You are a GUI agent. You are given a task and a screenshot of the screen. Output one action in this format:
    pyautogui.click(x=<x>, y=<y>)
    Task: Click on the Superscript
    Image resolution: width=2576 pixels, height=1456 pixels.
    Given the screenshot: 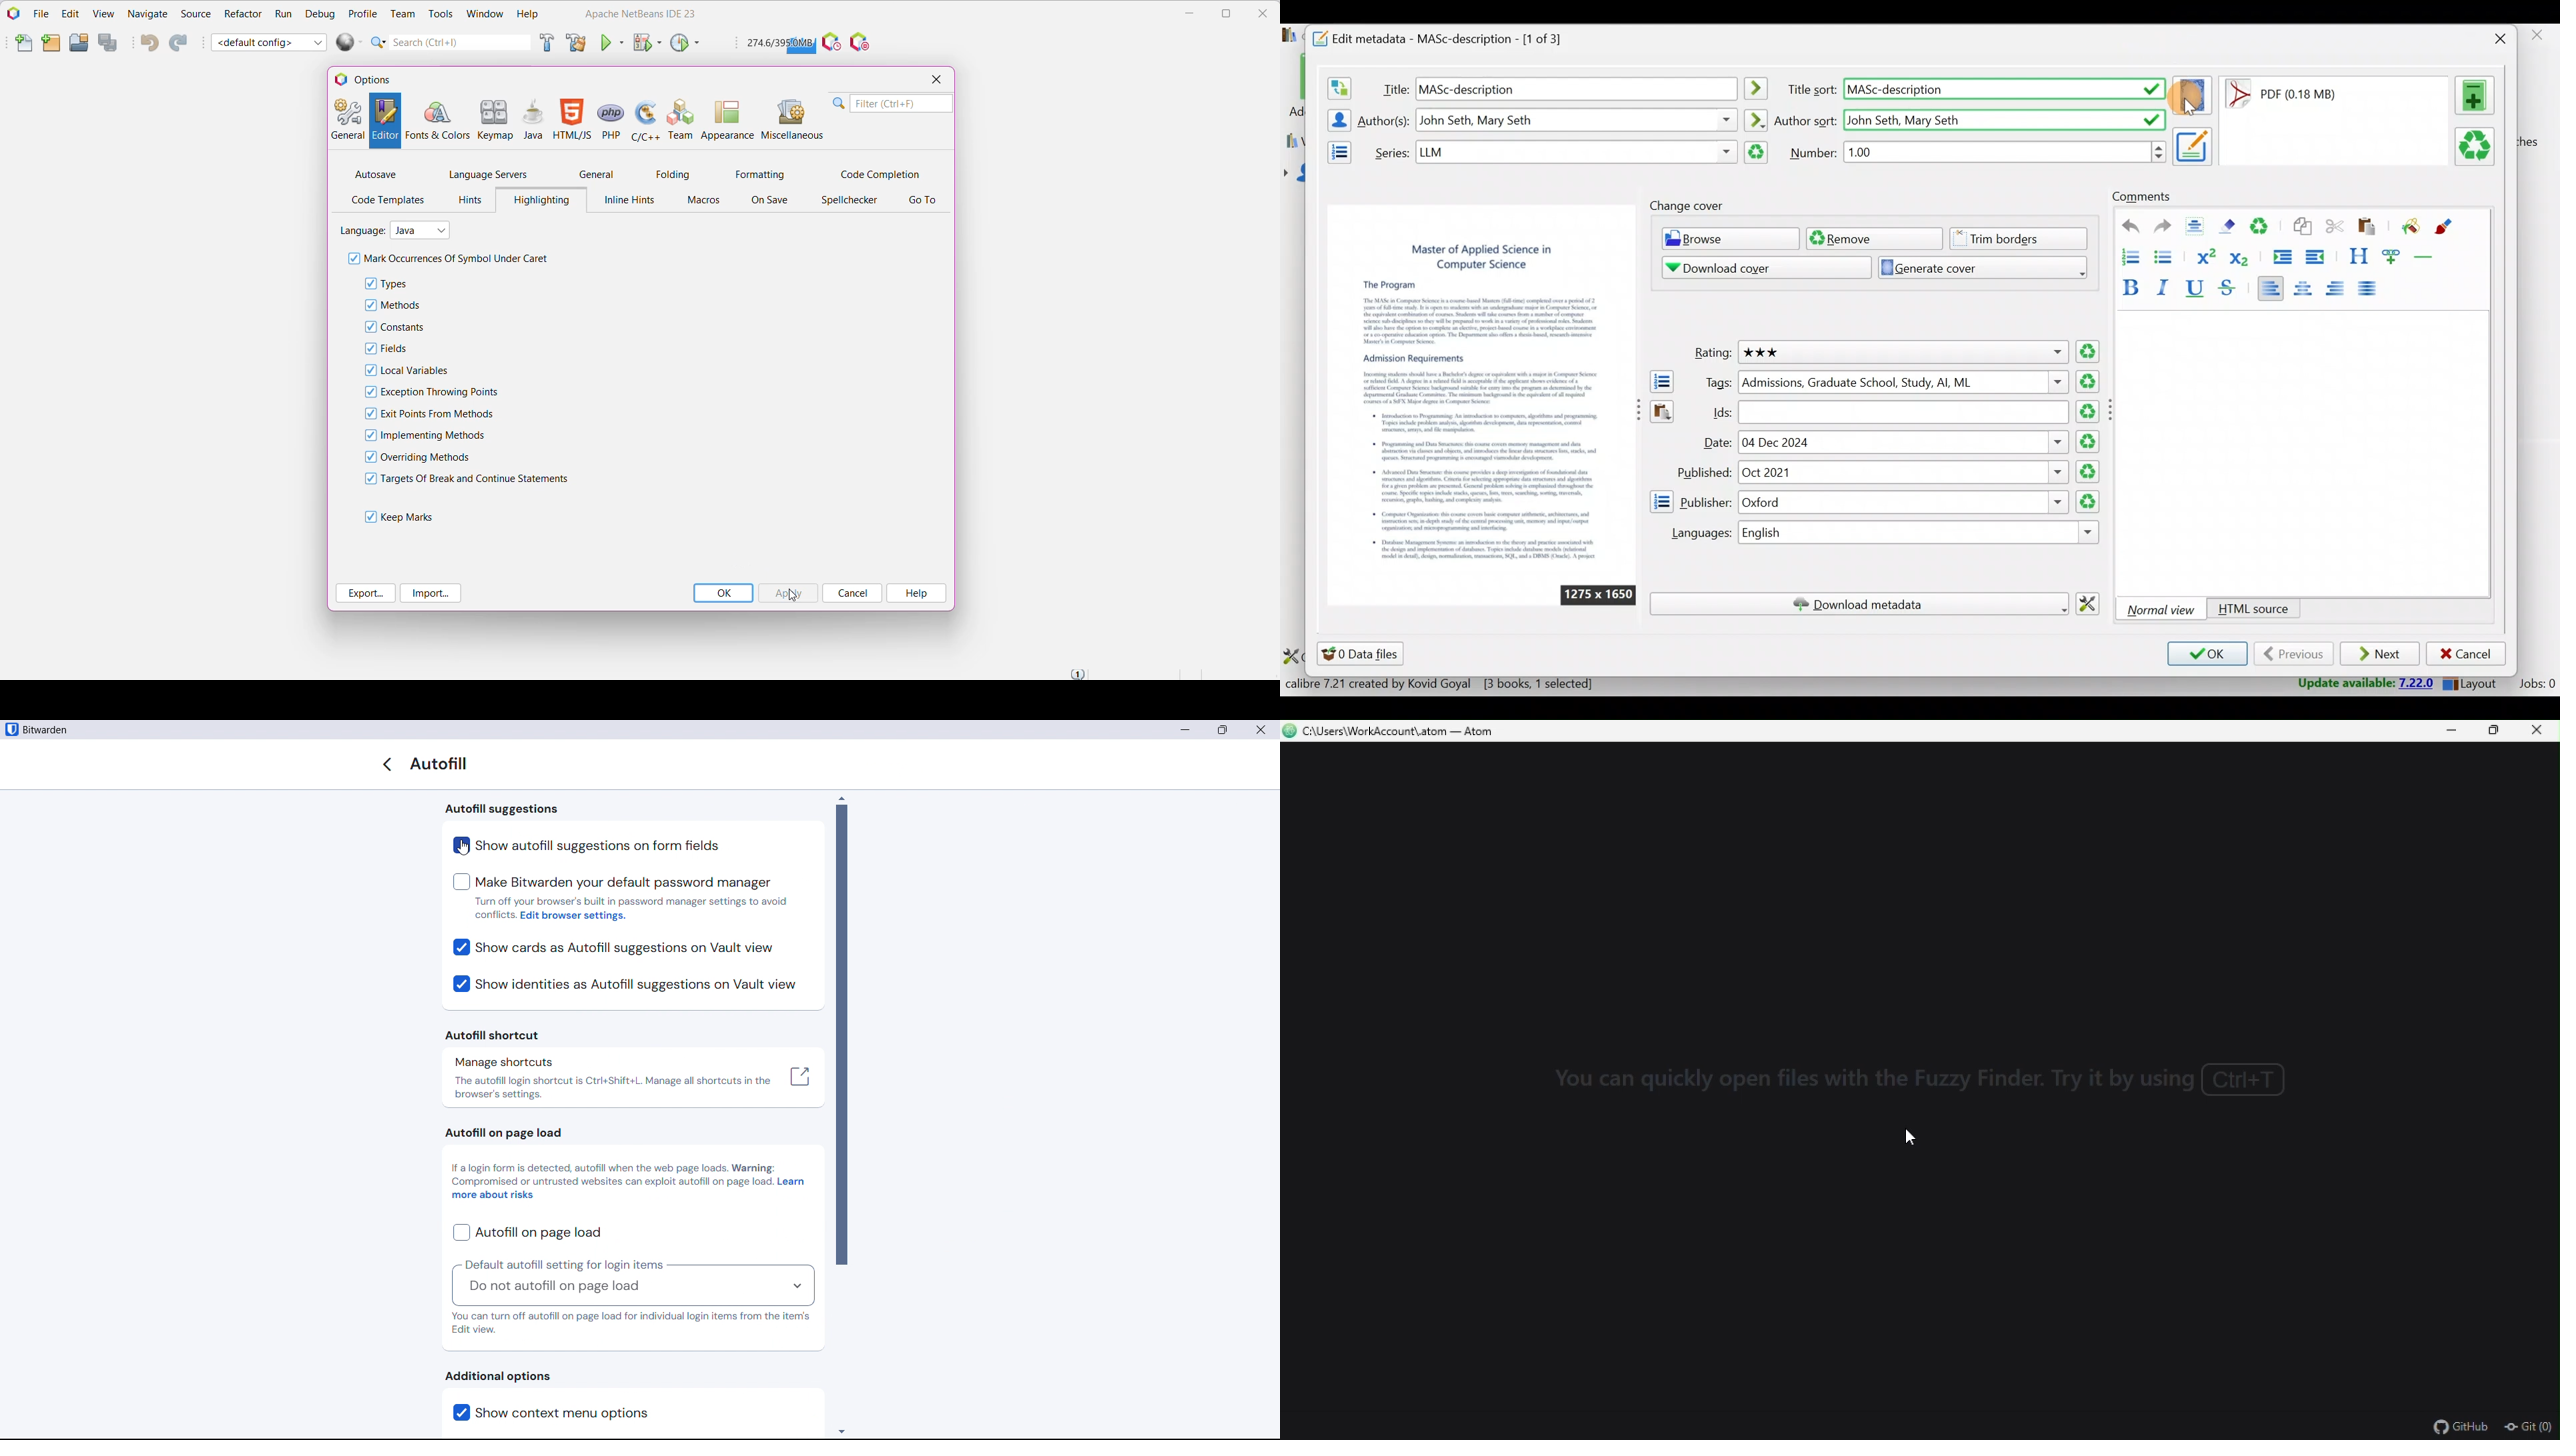 What is the action you would take?
    pyautogui.click(x=2205, y=255)
    